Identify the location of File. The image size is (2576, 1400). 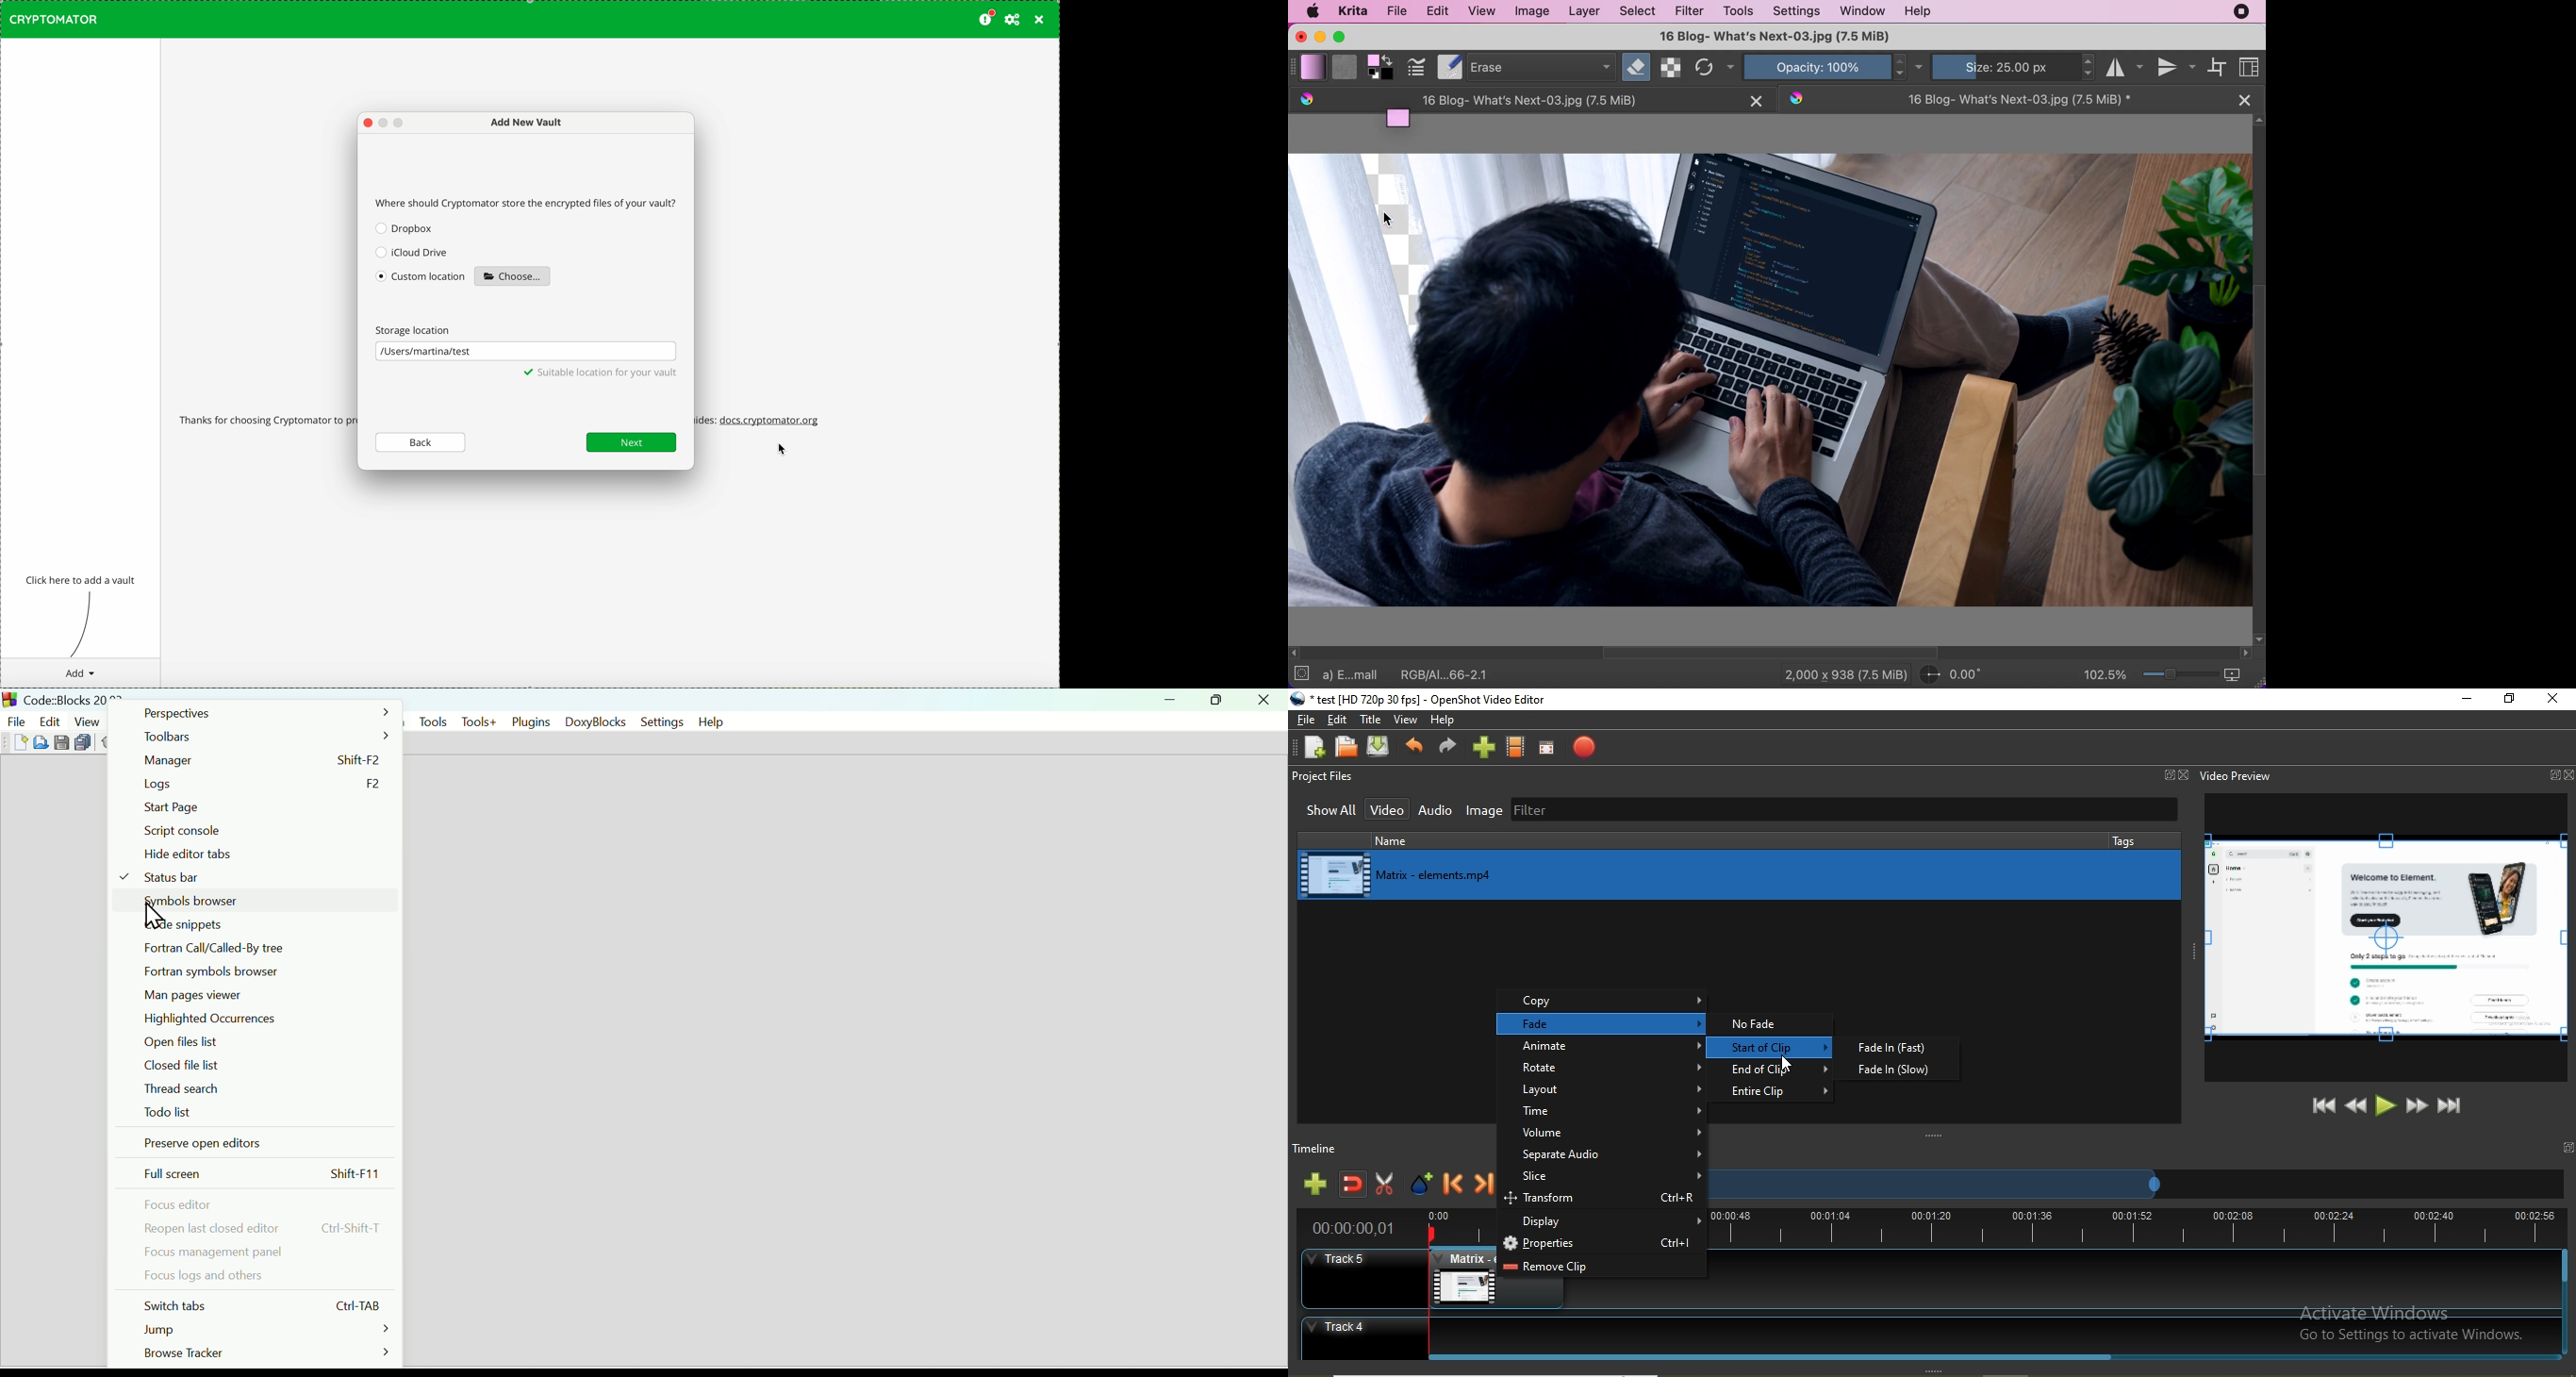
(1304, 721).